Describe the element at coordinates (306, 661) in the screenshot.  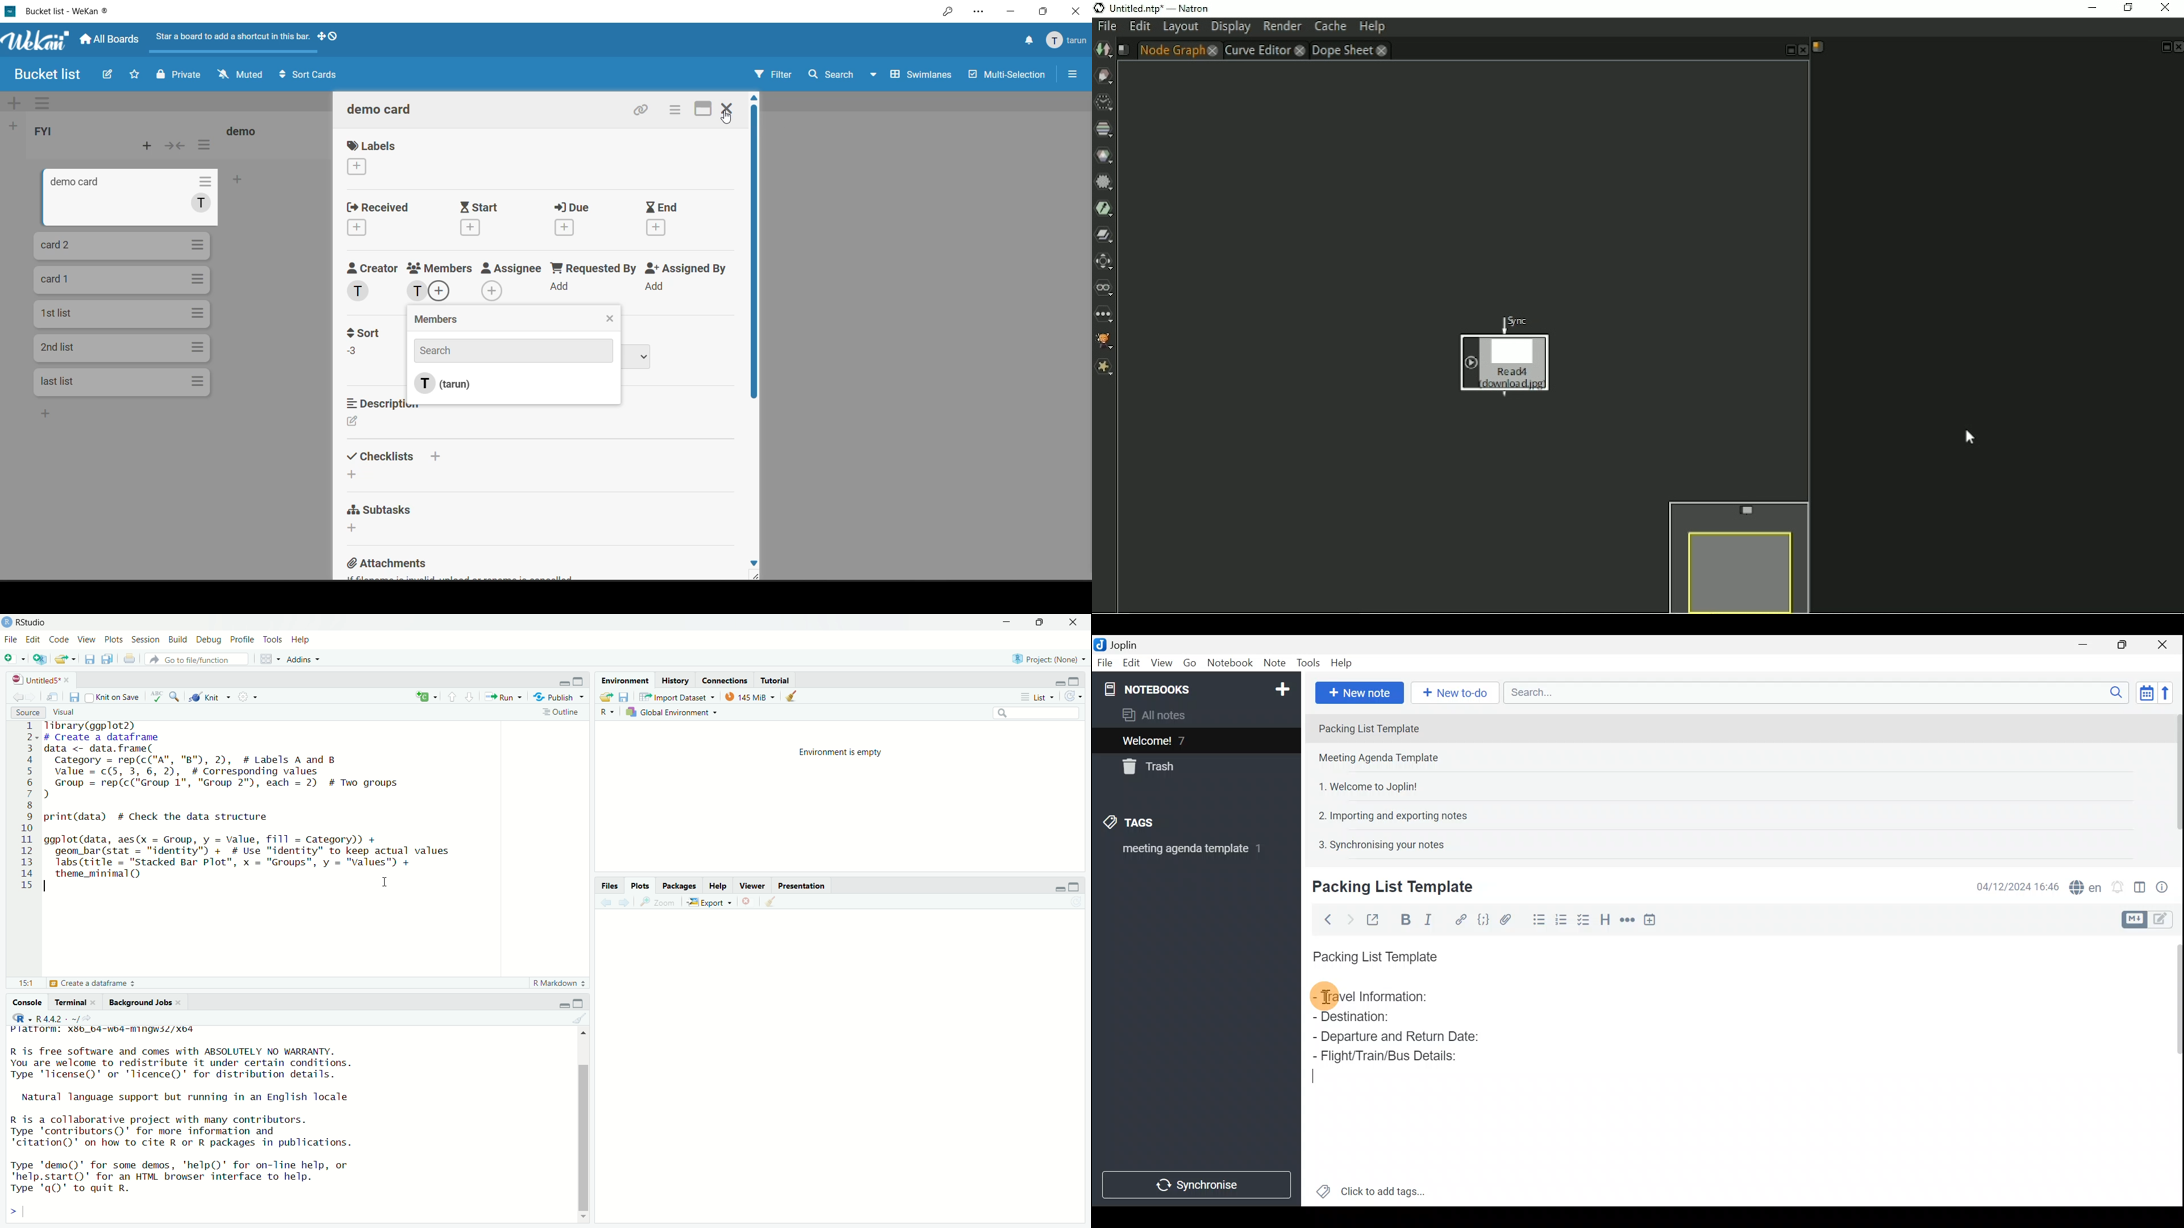
I see `Addins` at that location.